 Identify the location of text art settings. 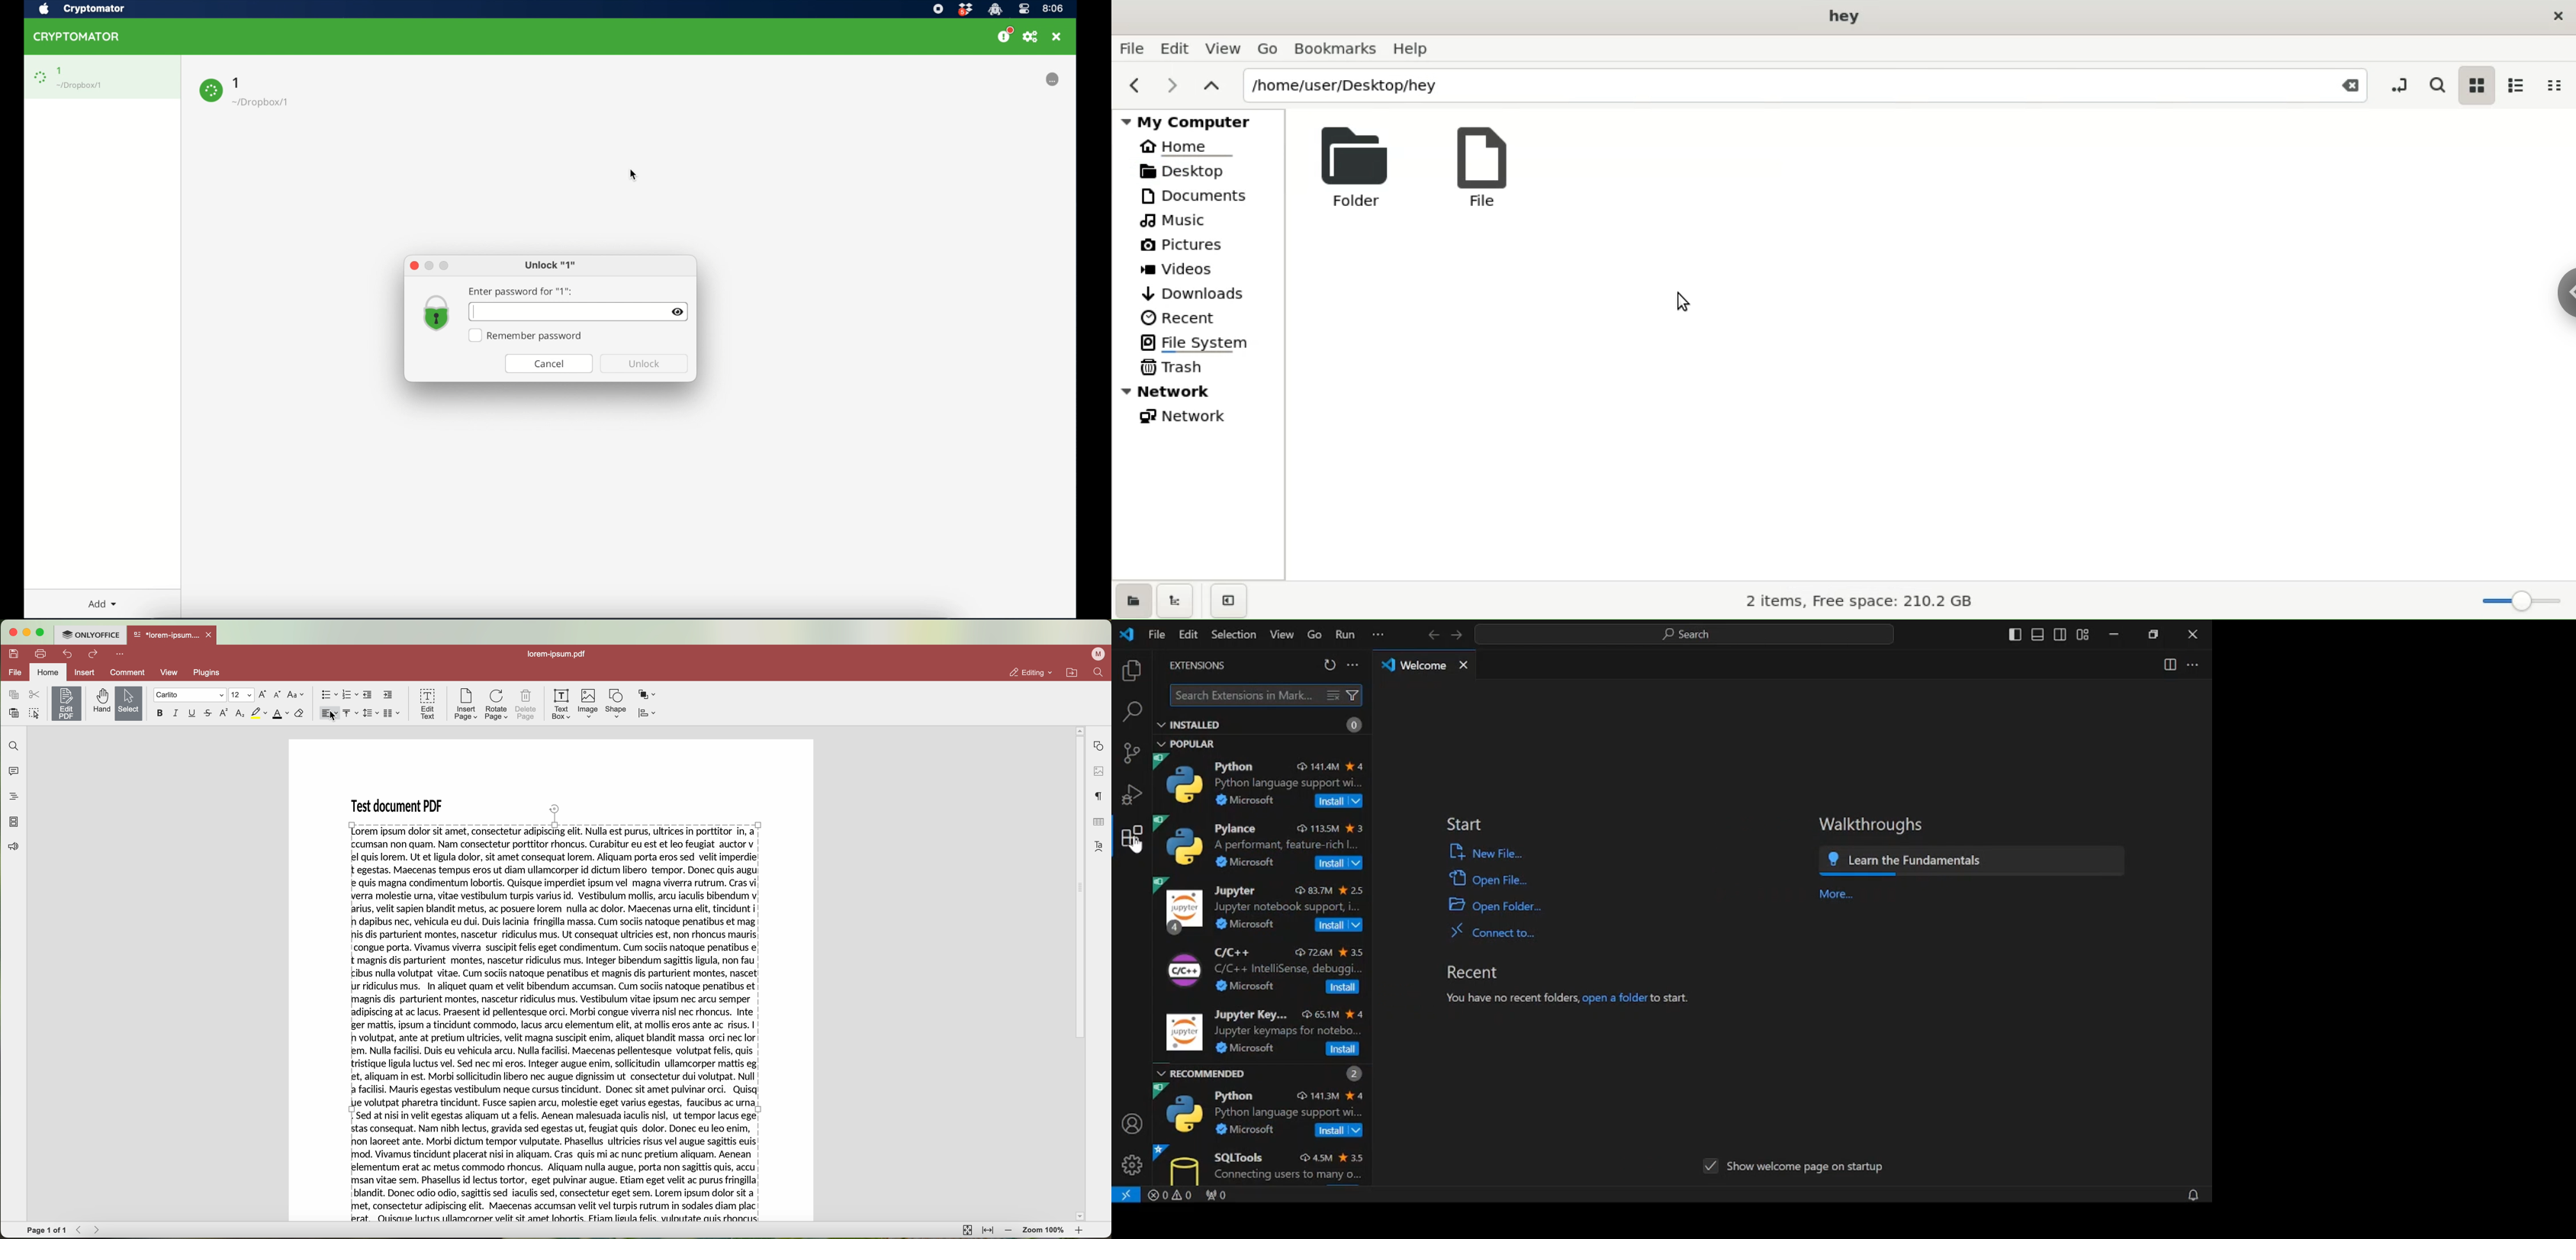
(1098, 847).